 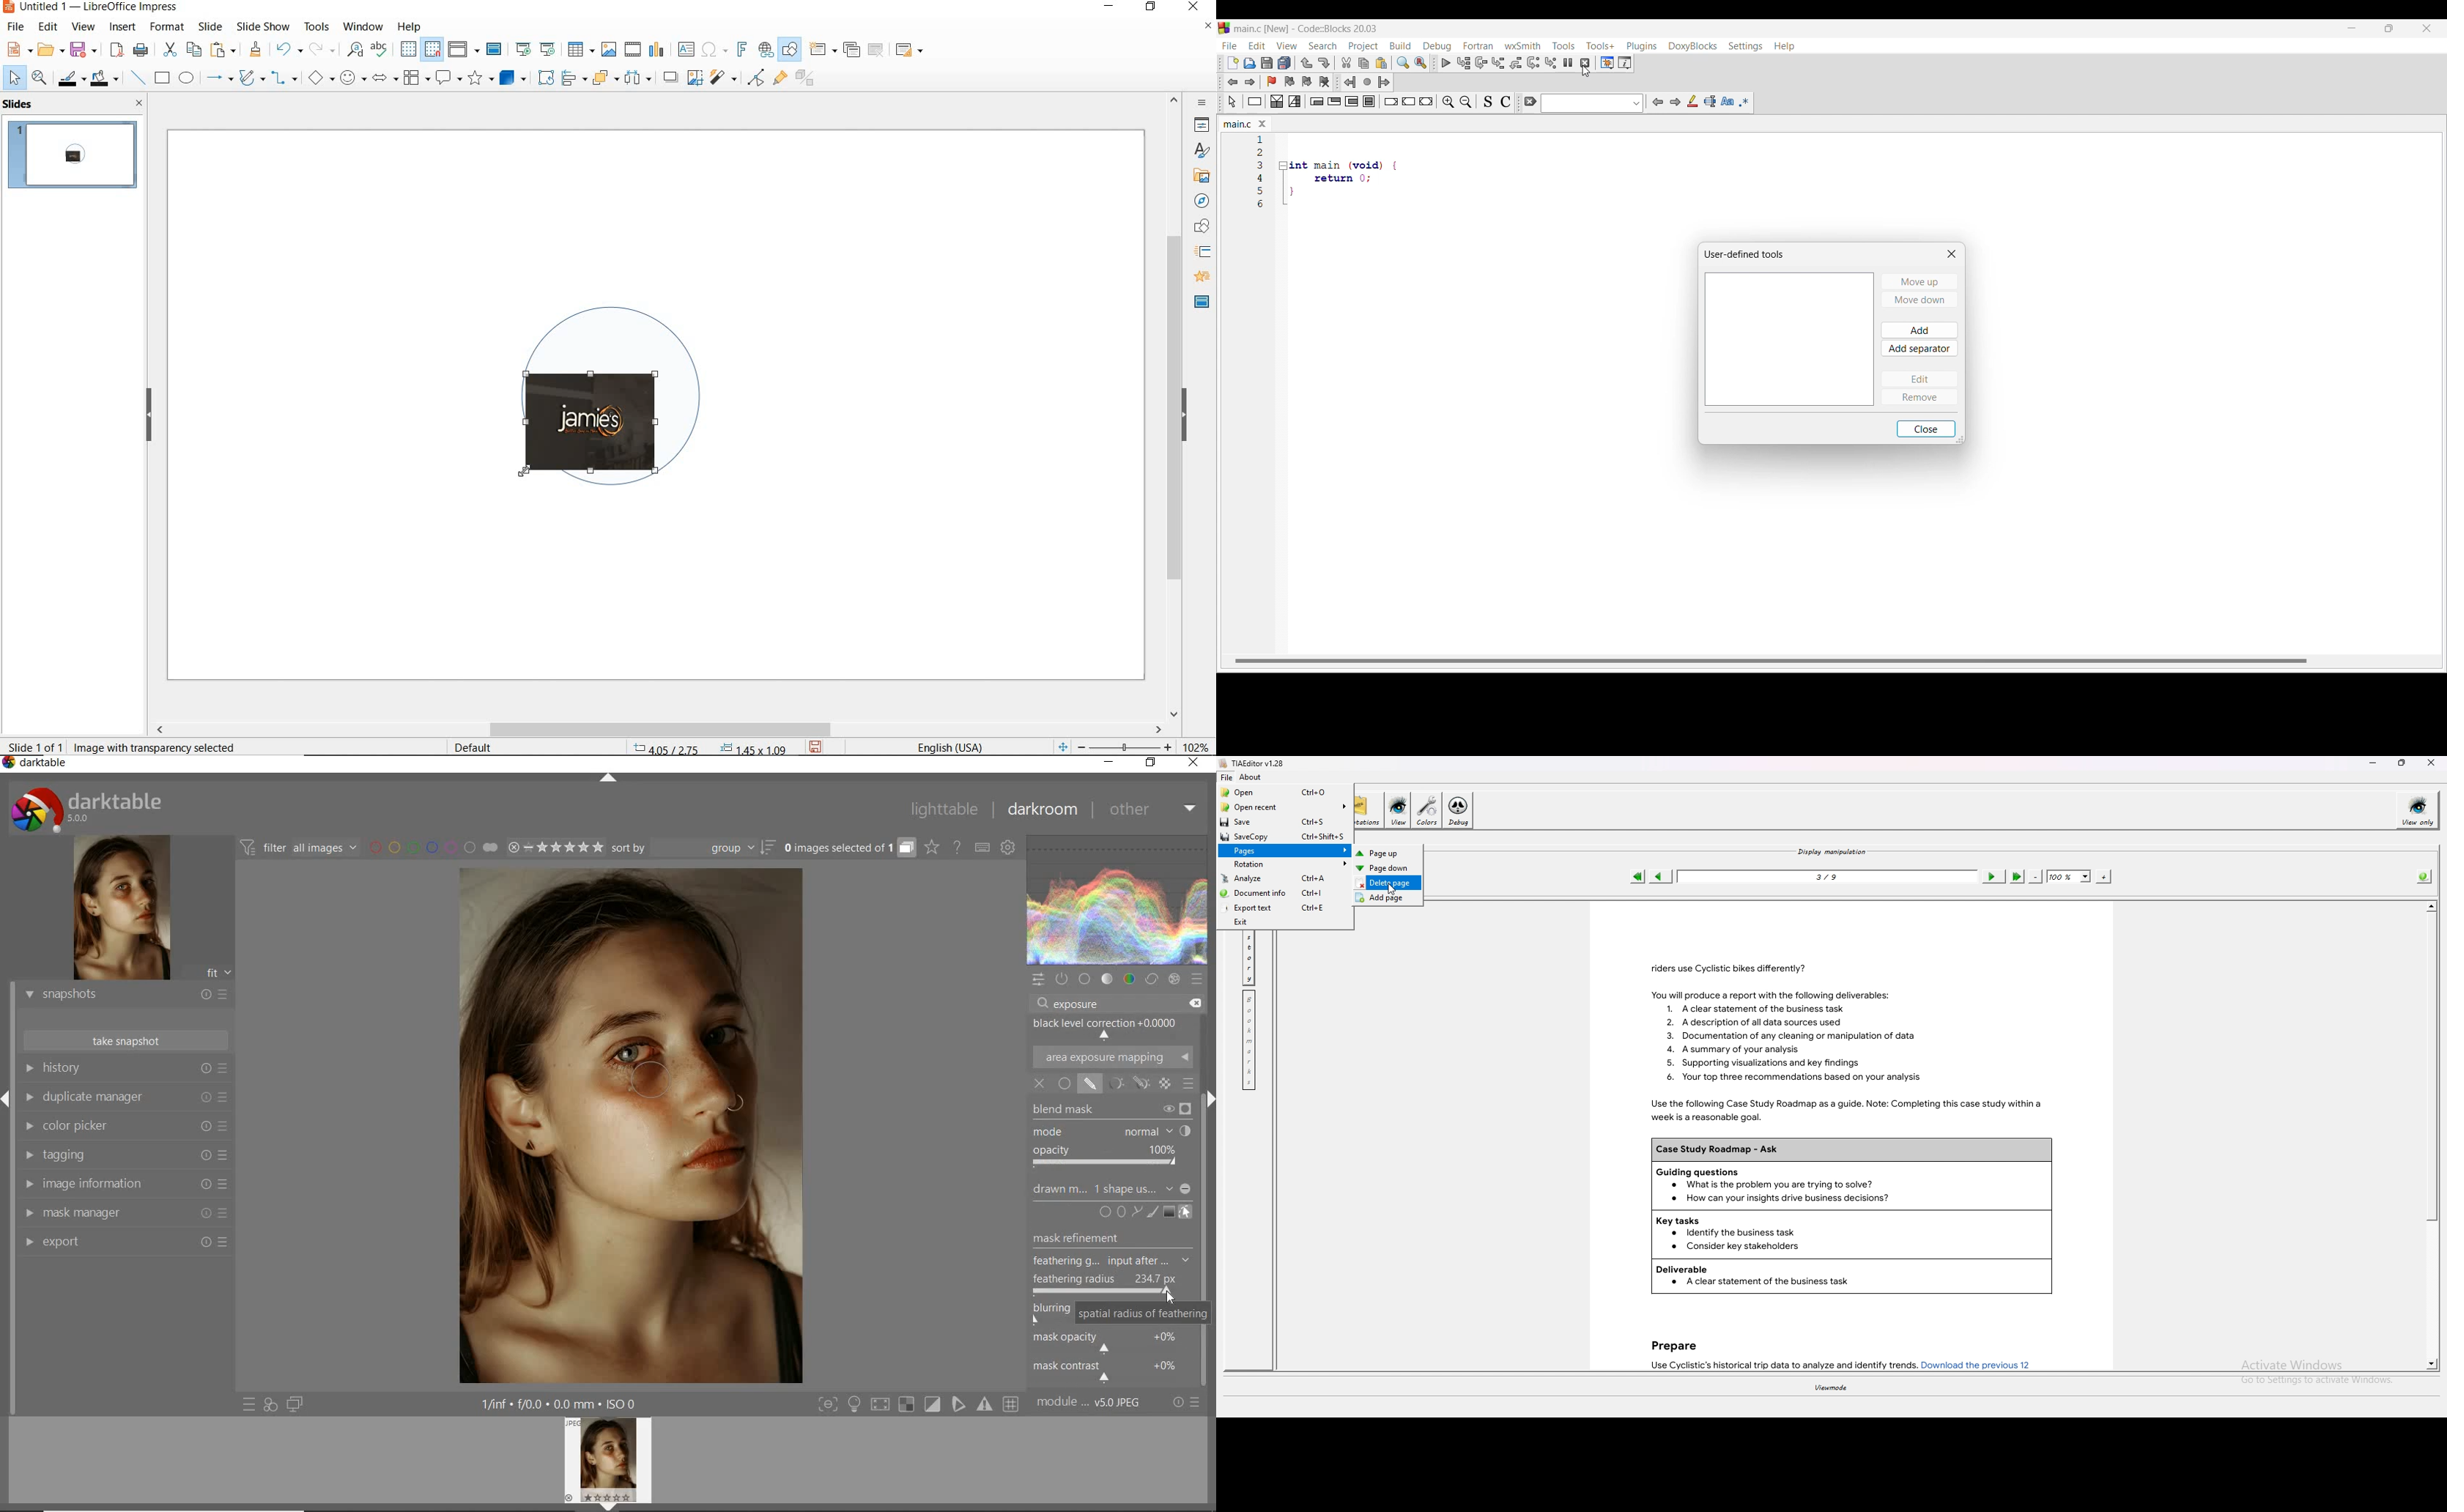 I want to click on Cursor, so click(x=527, y=469).